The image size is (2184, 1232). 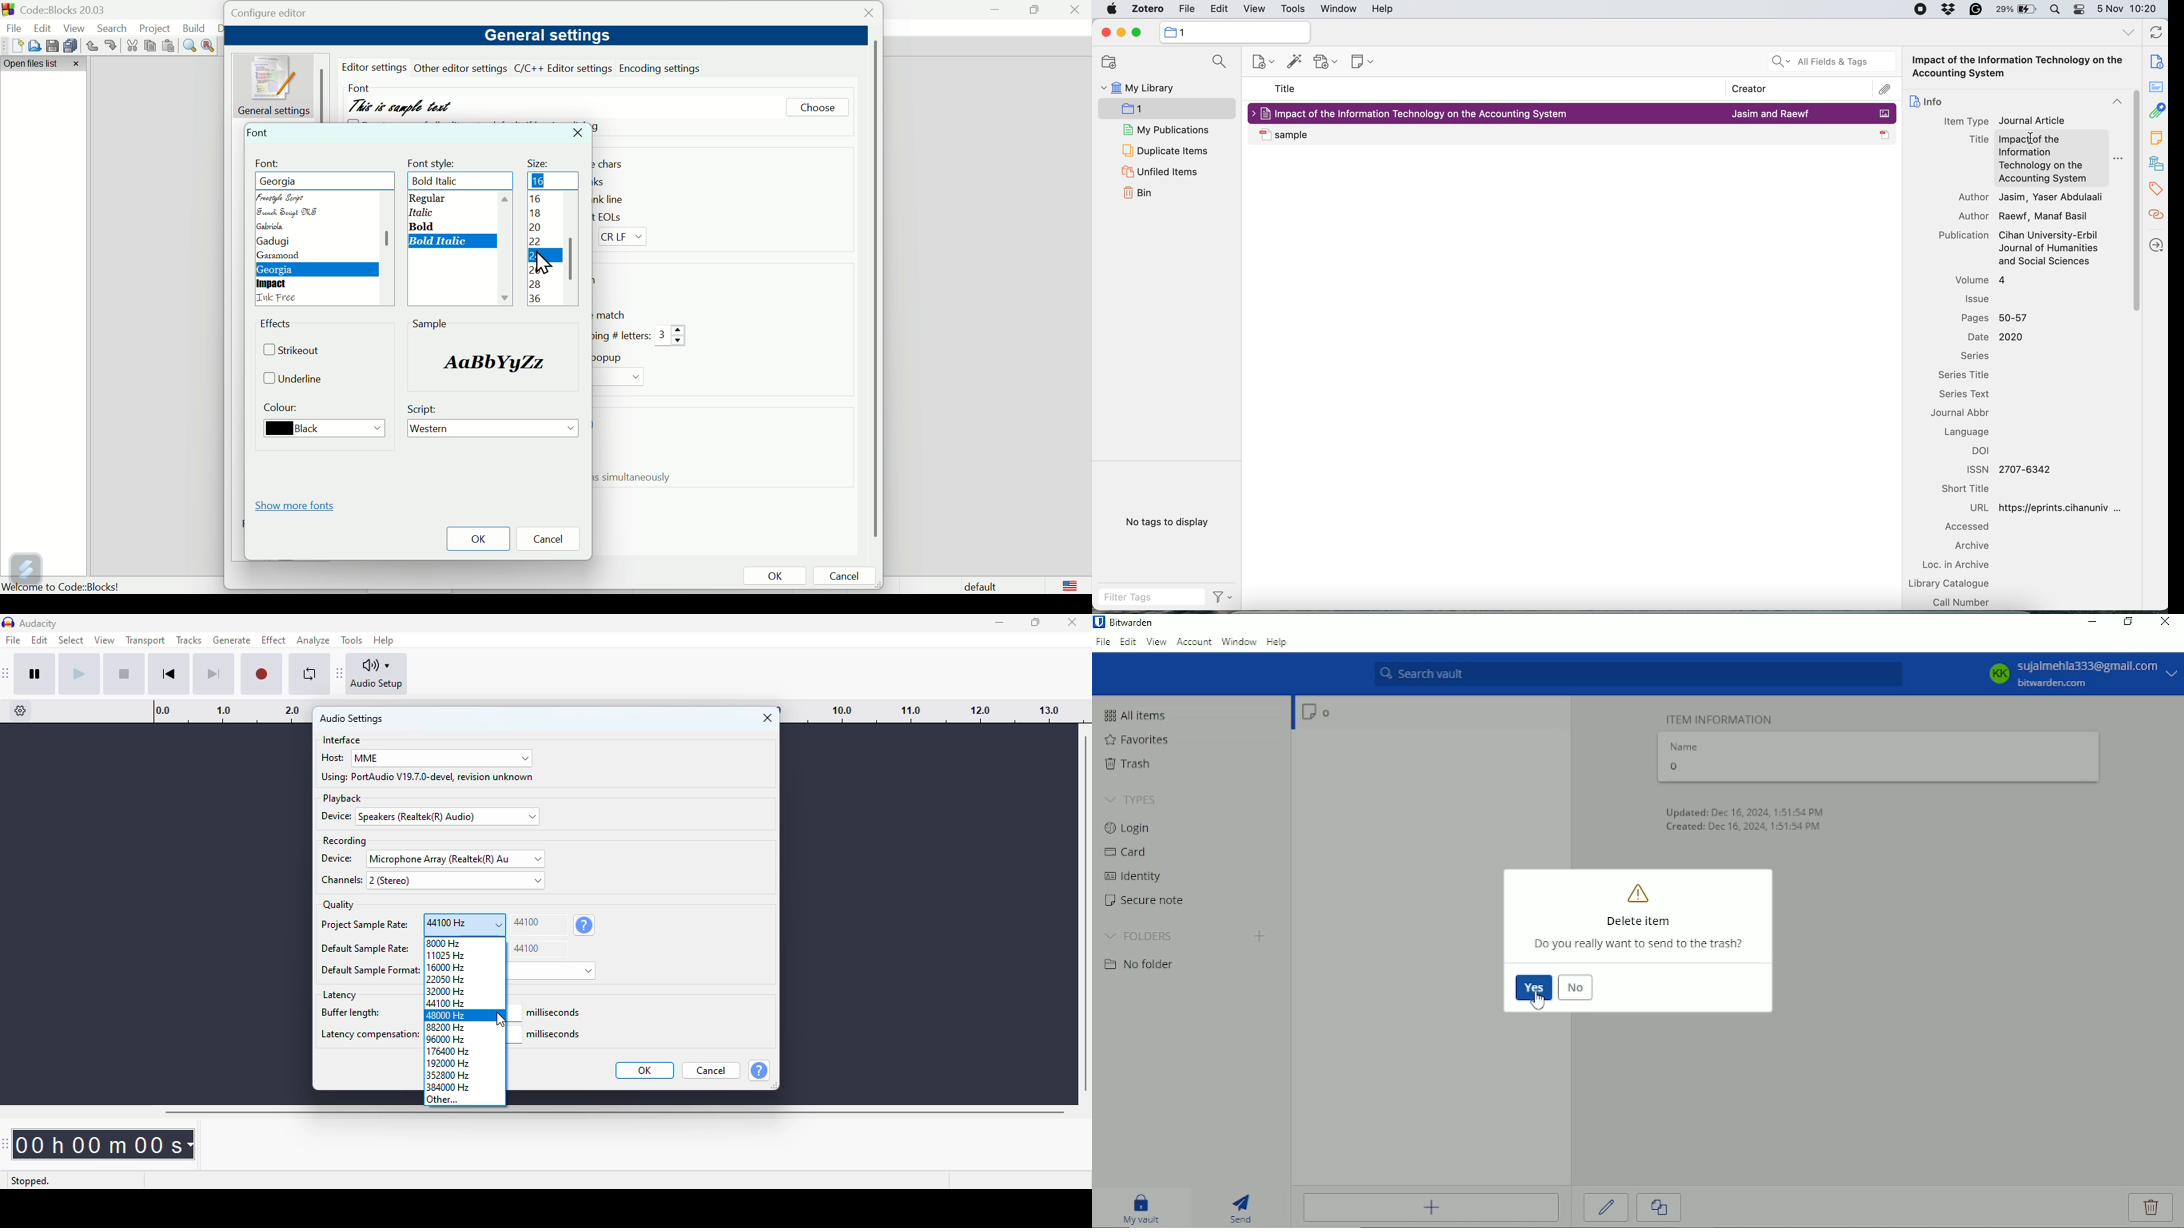 What do you see at coordinates (1184, 33) in the screenshot?
I see `collection` at bounding box center [1184, 33].